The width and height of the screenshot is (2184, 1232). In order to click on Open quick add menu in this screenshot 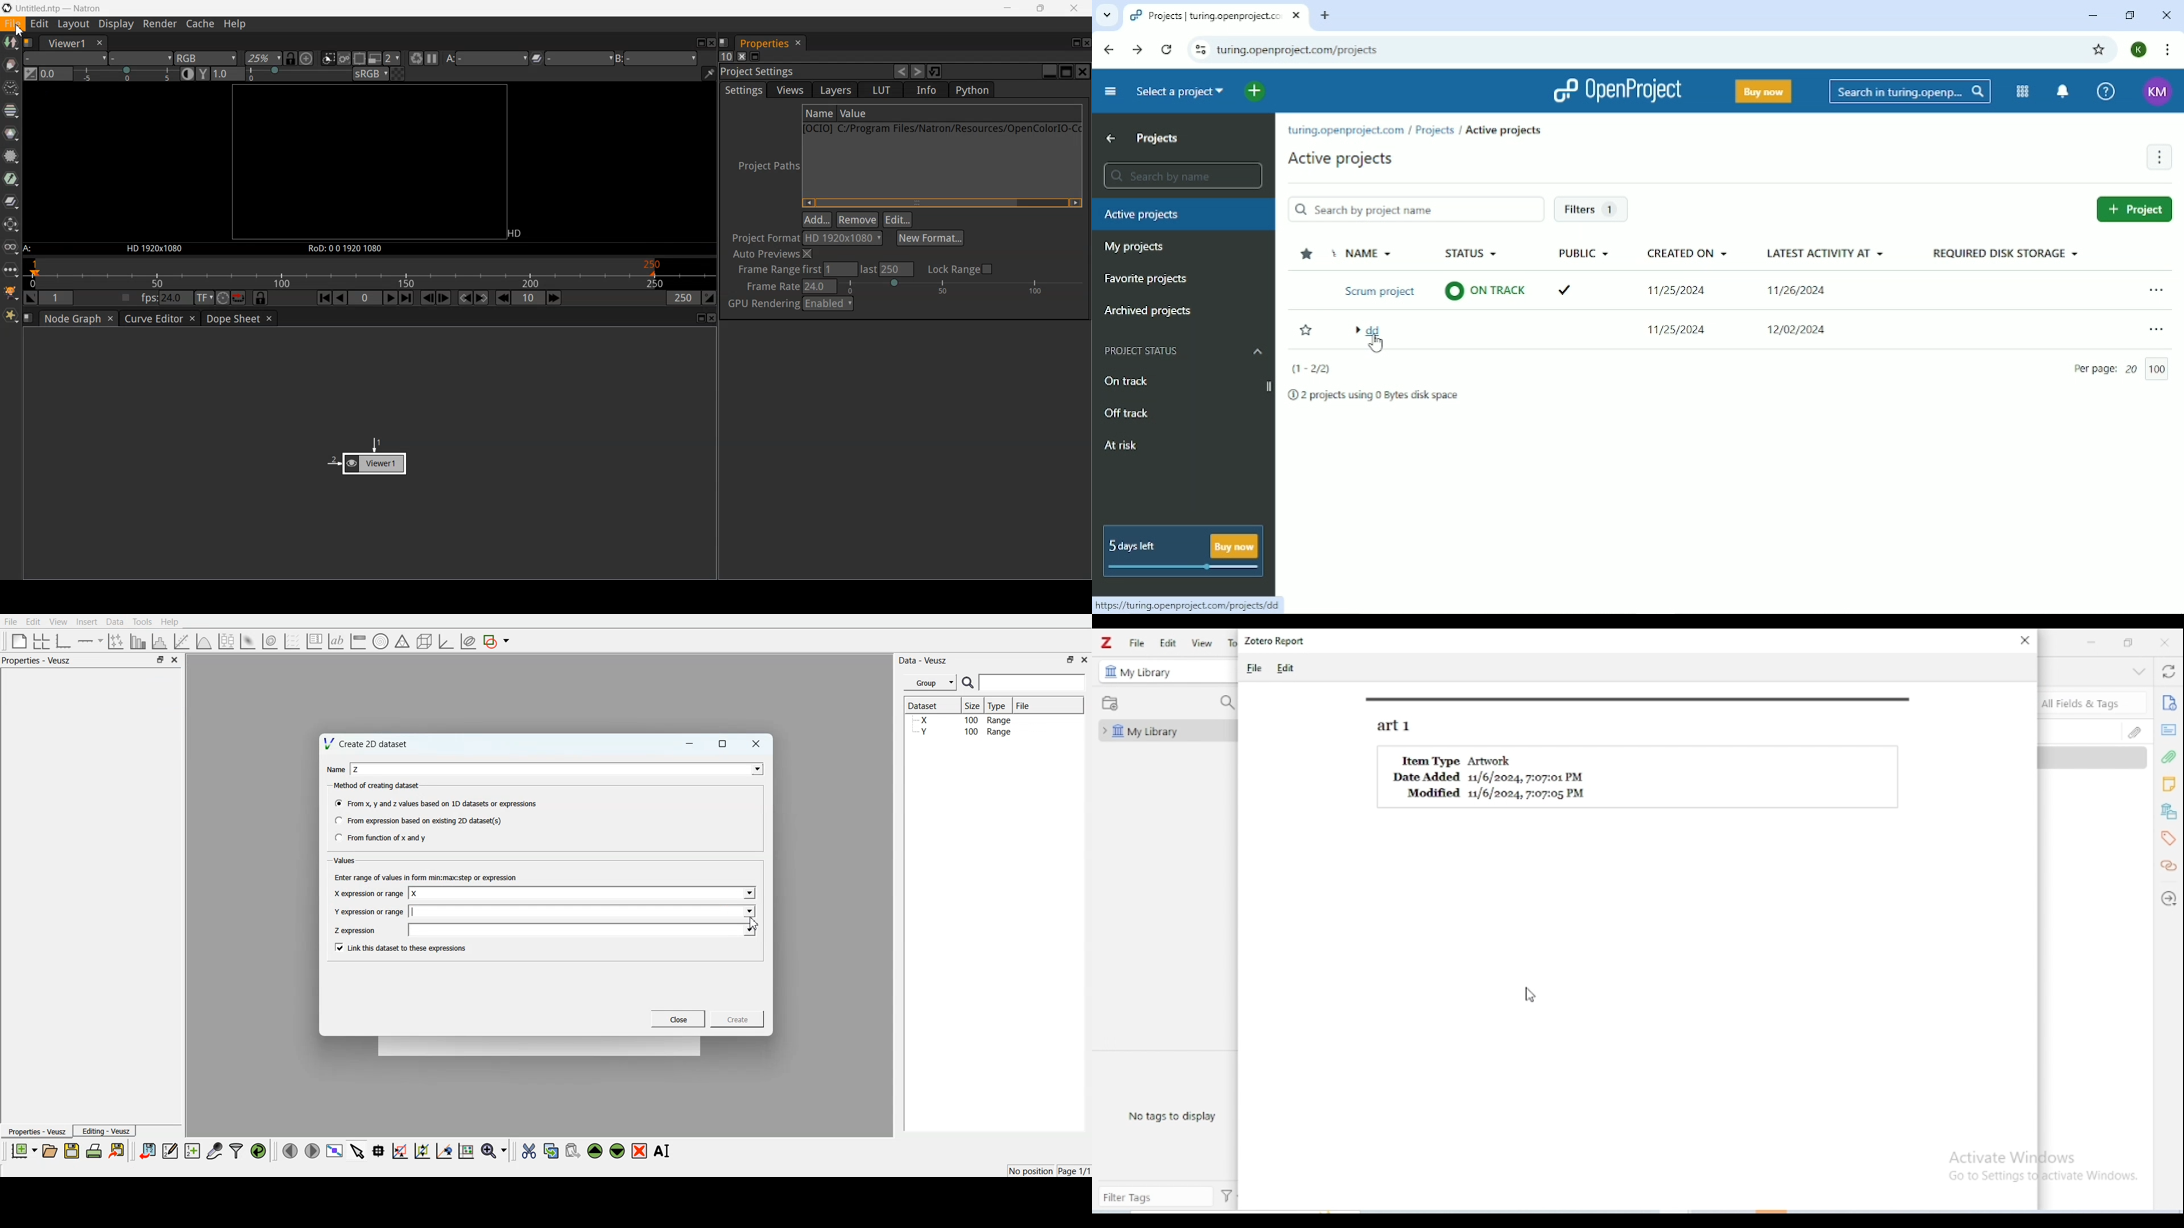, I will do `click(1254, 92)`.